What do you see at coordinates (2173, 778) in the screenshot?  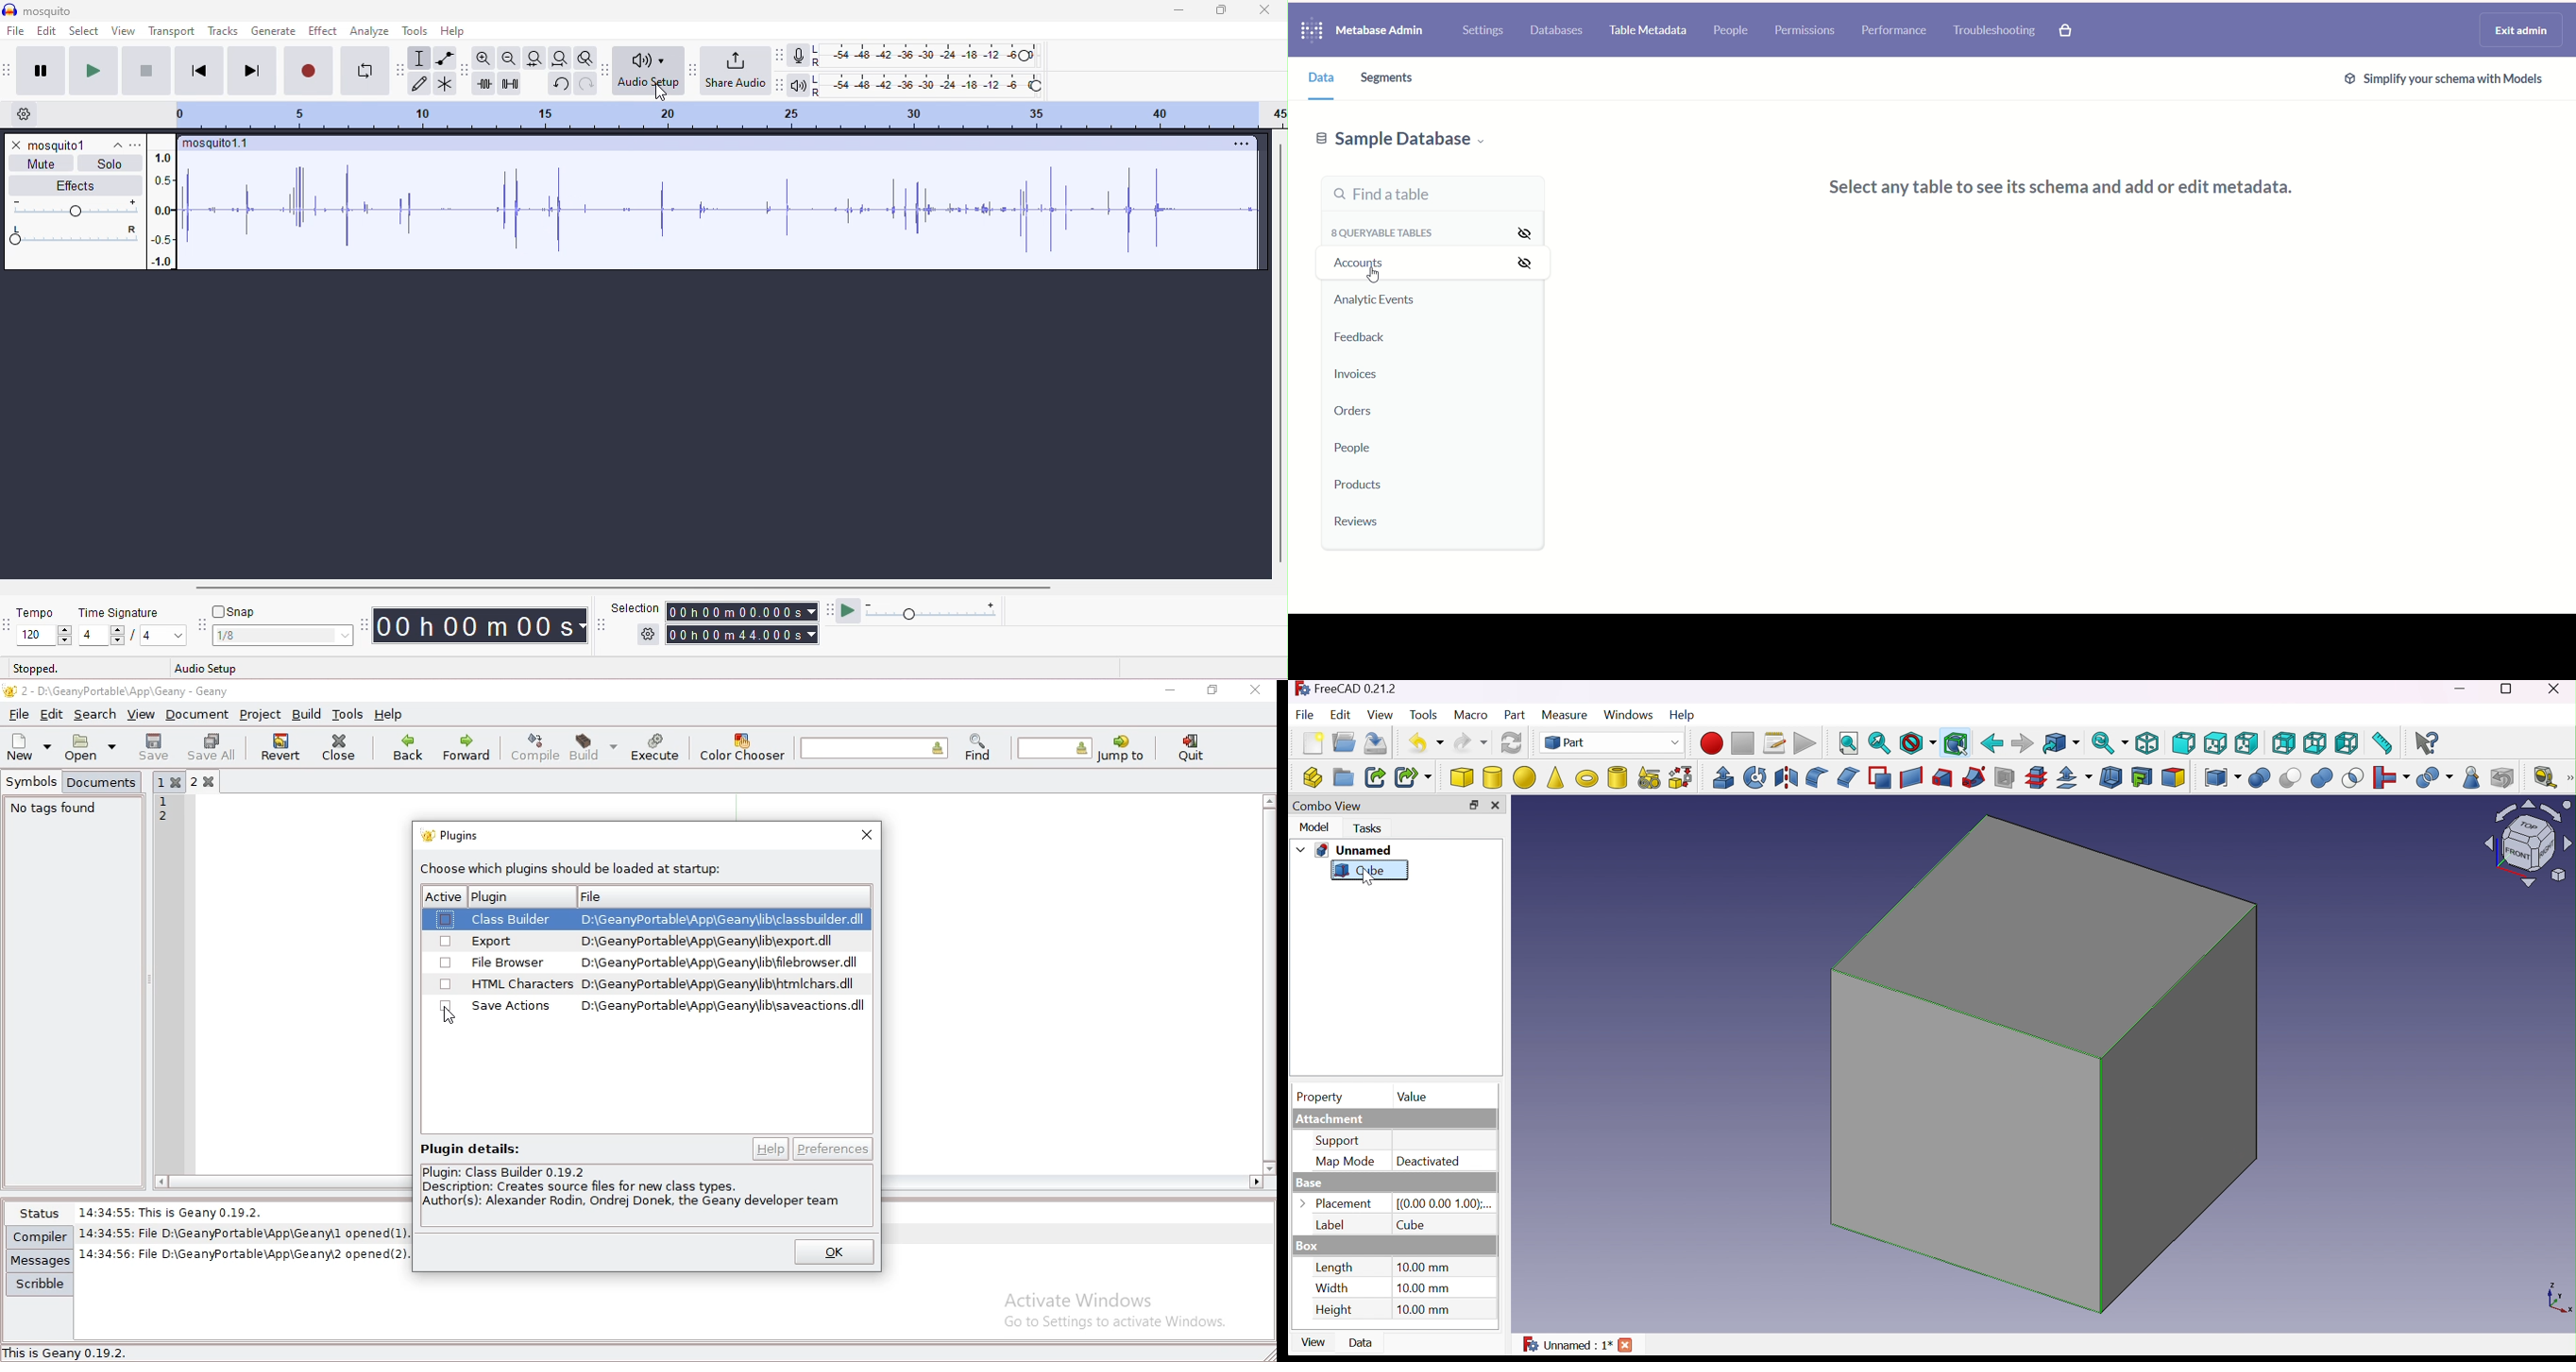 I see `Color per face` at bounding box center [2173, 778].